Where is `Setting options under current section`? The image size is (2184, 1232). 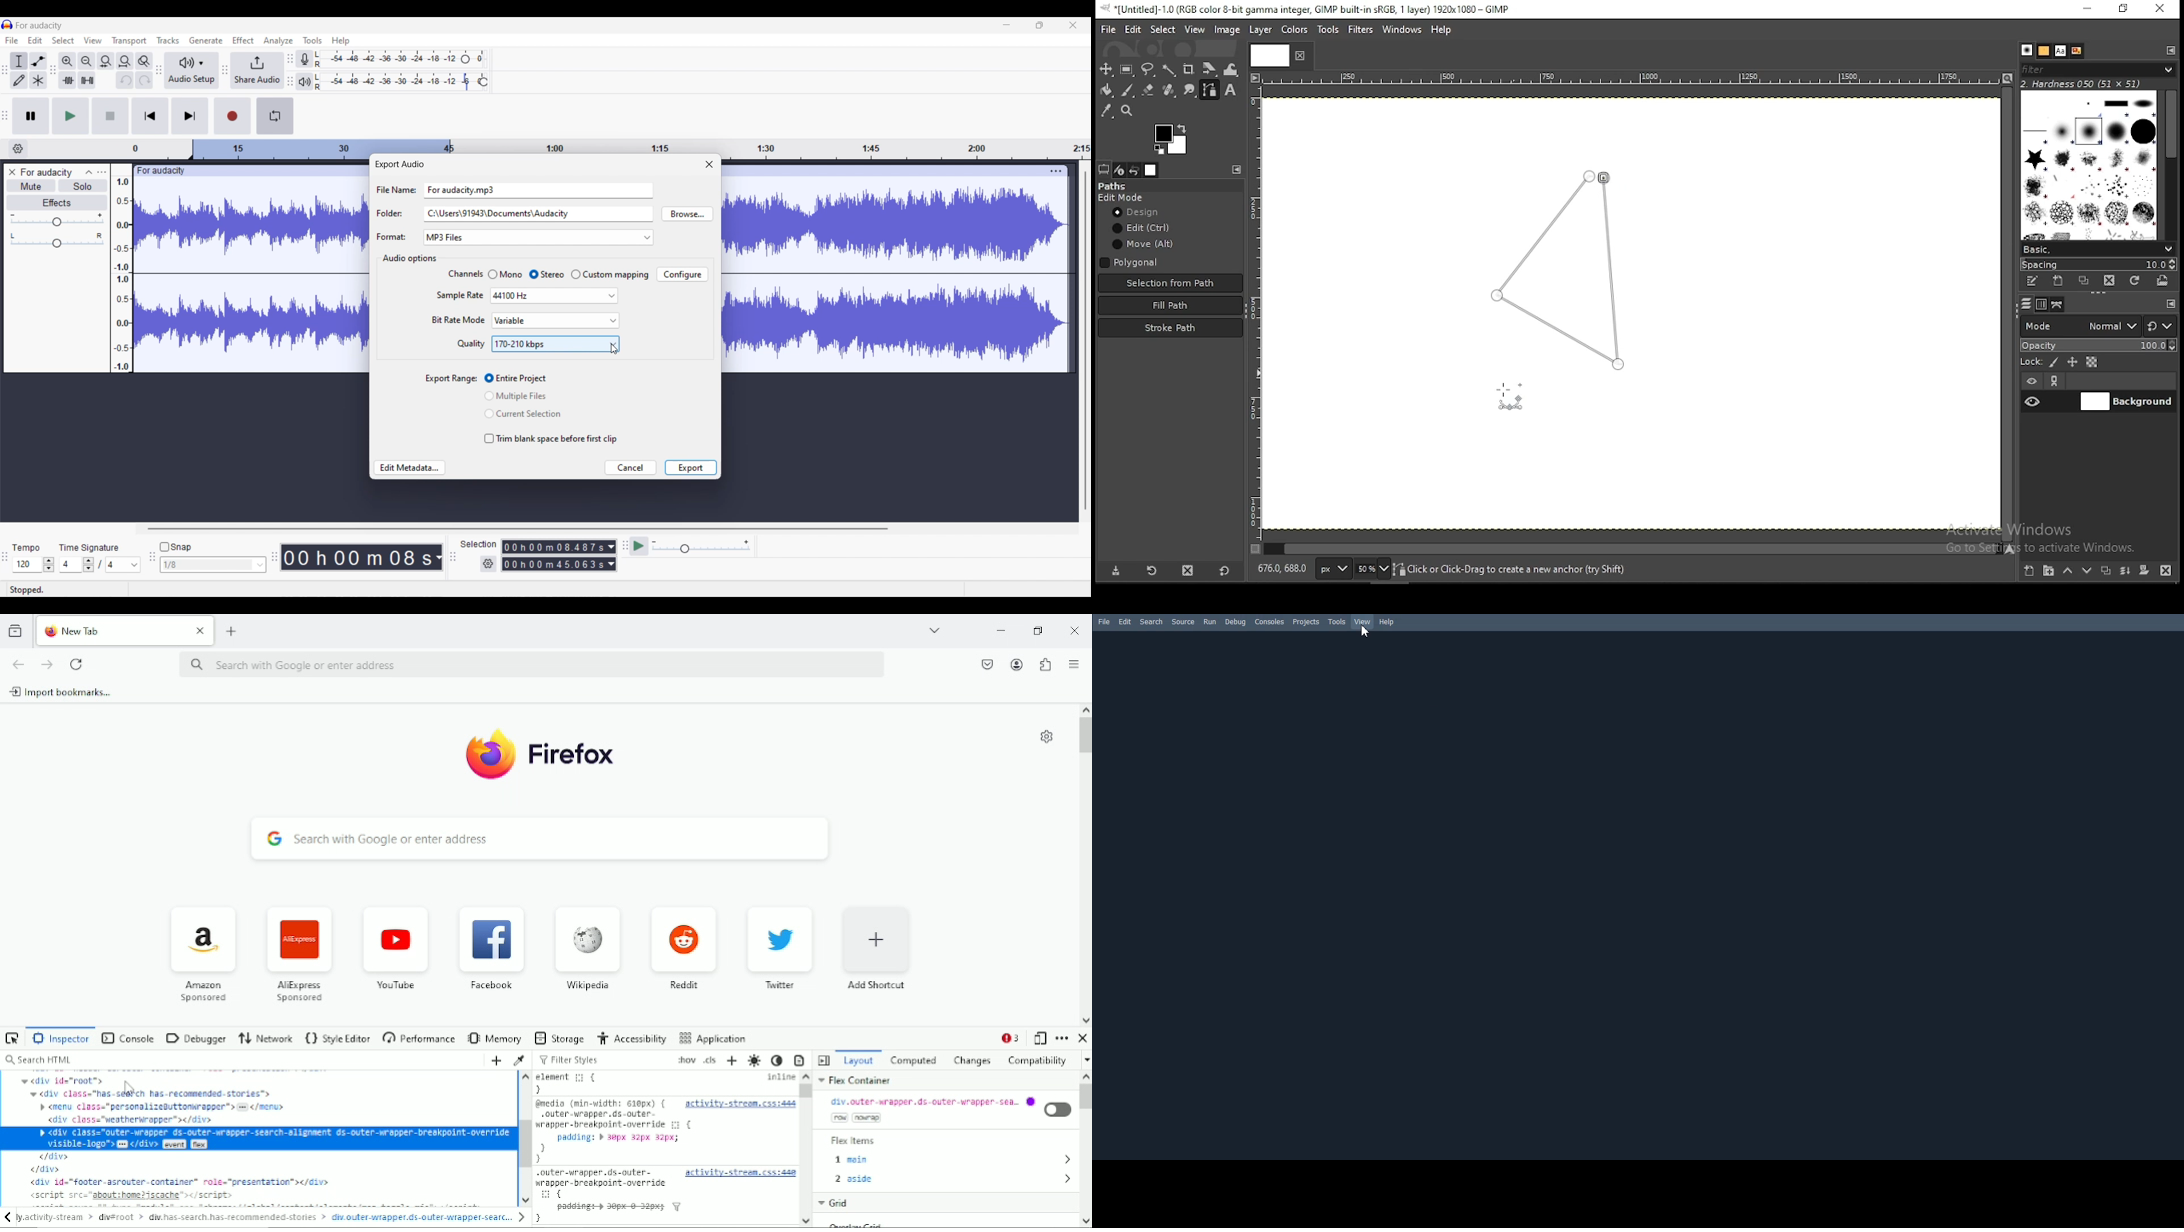
Setting options under current section is located at coordinates (457, 309).